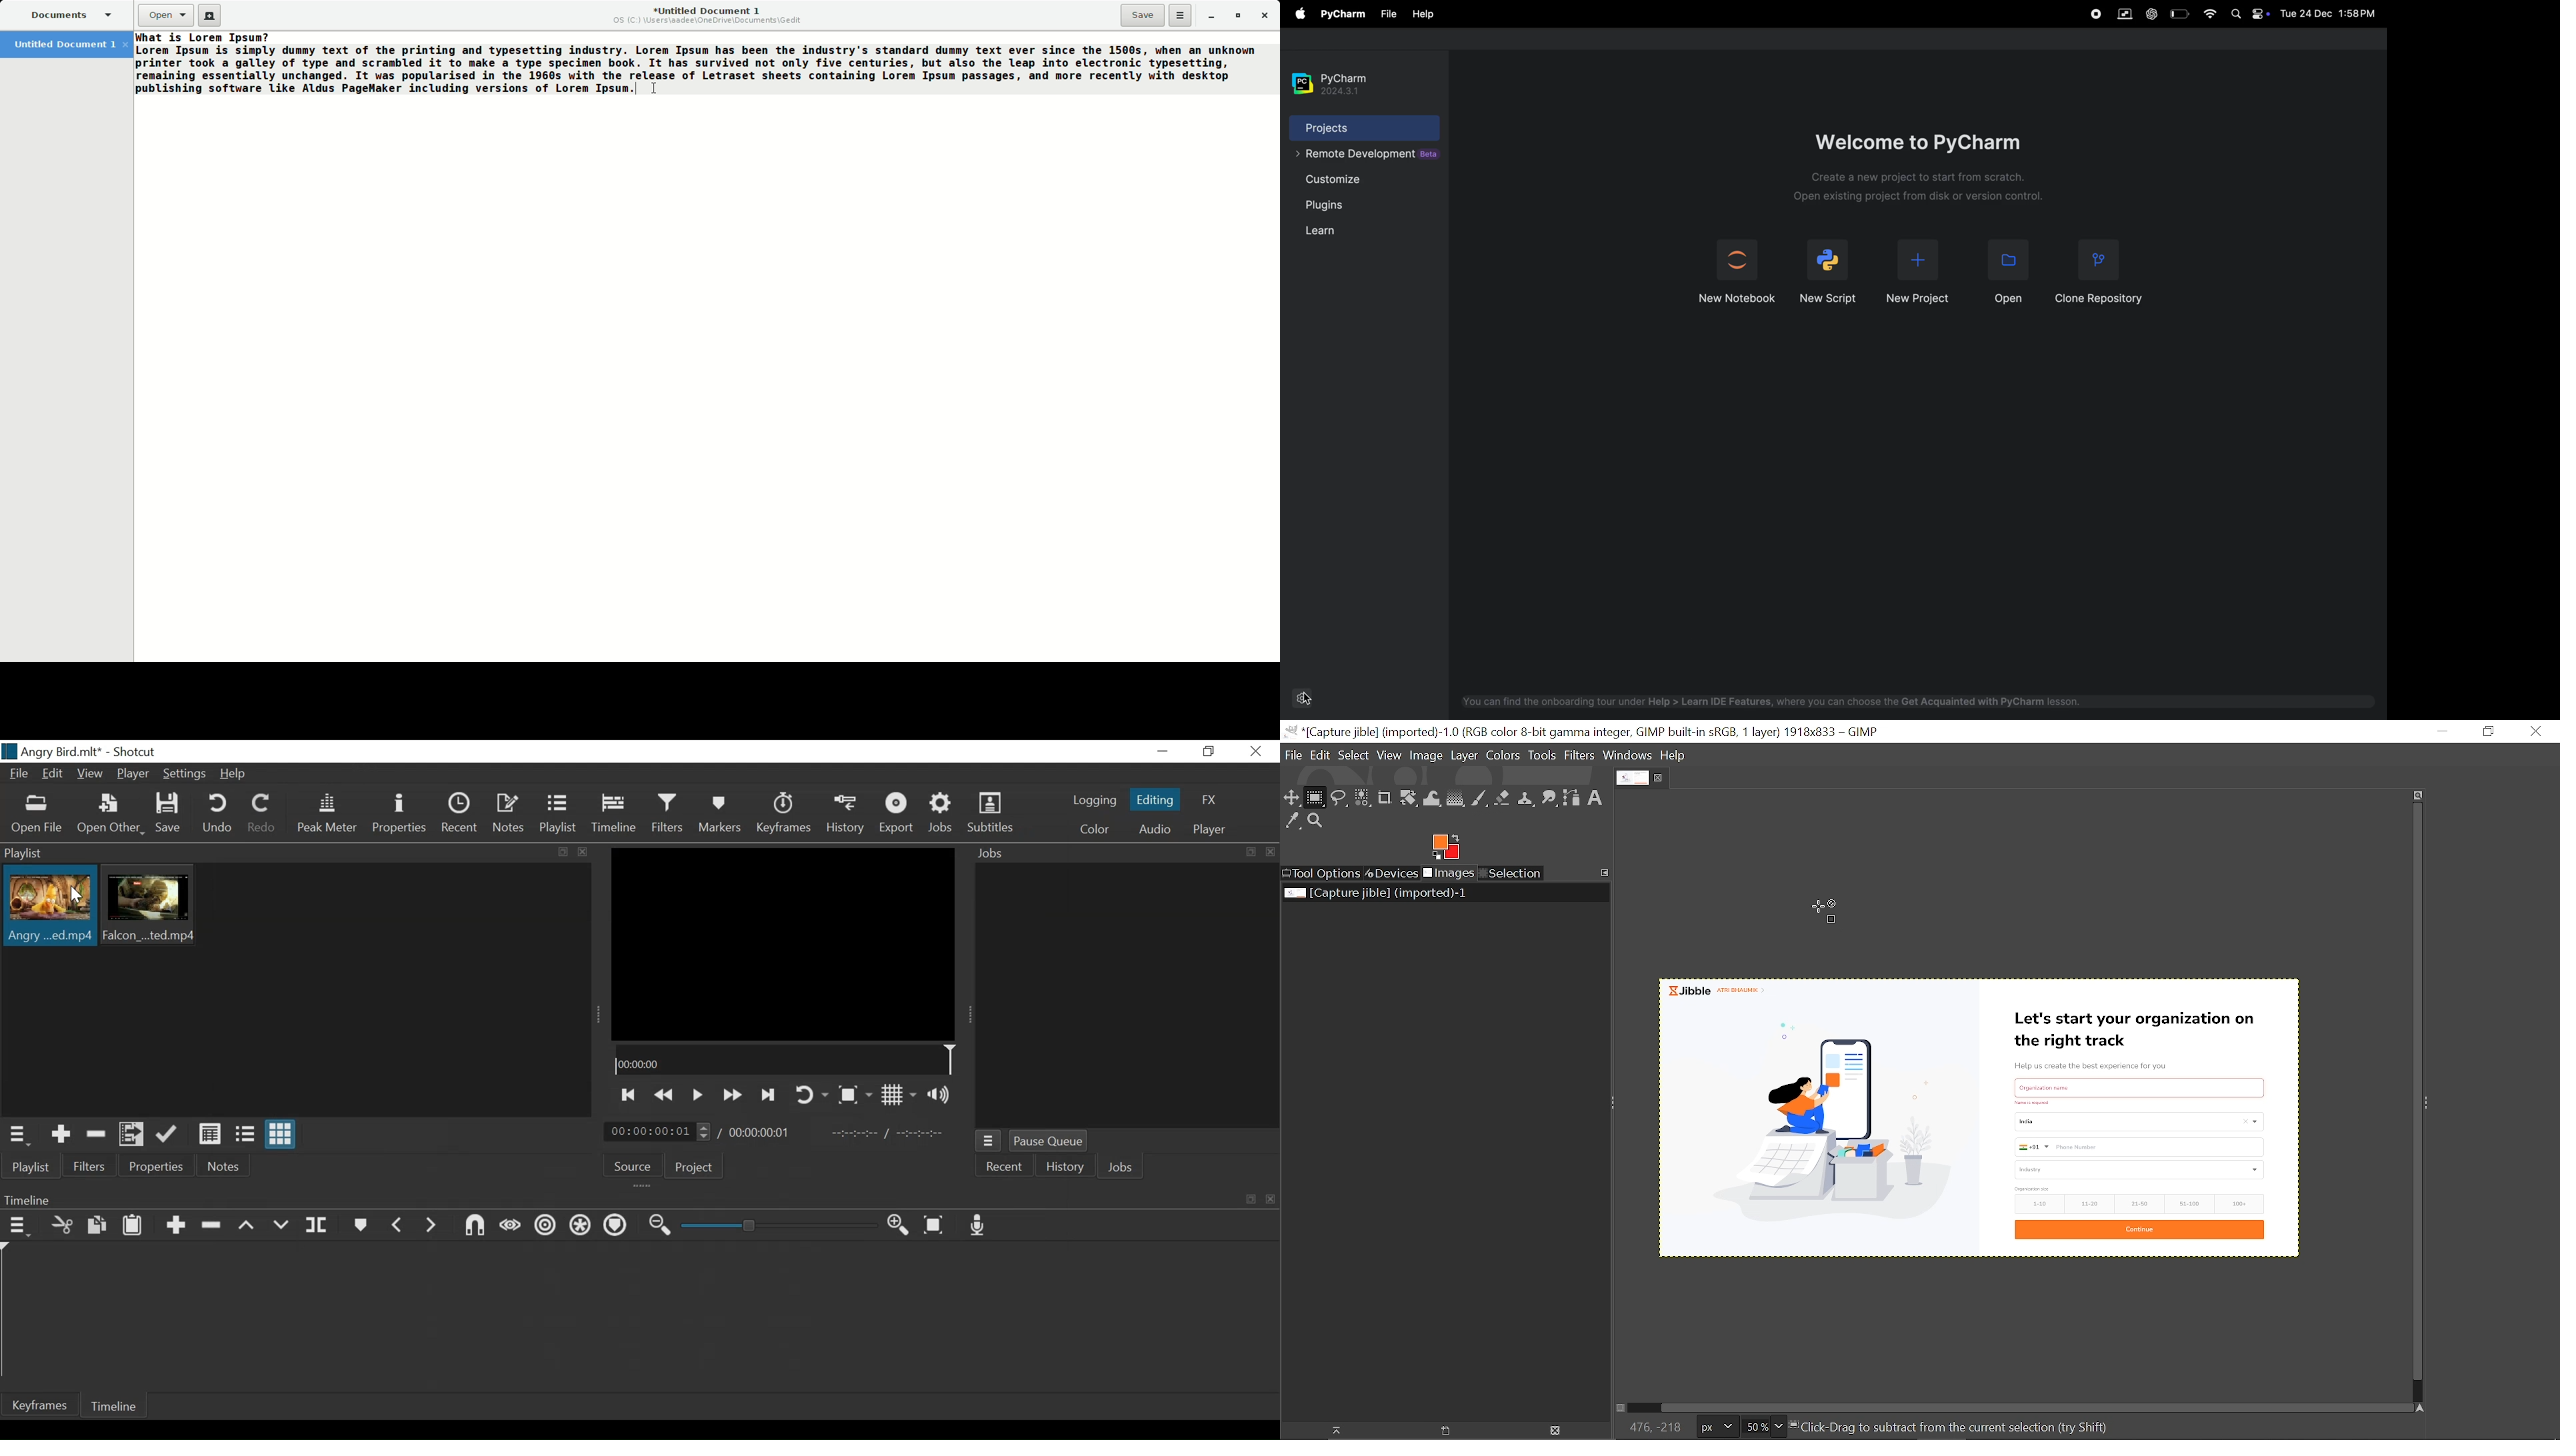  Describe the element at coordinates (2032, 1189) in the screenshot. I see `size` at that location.